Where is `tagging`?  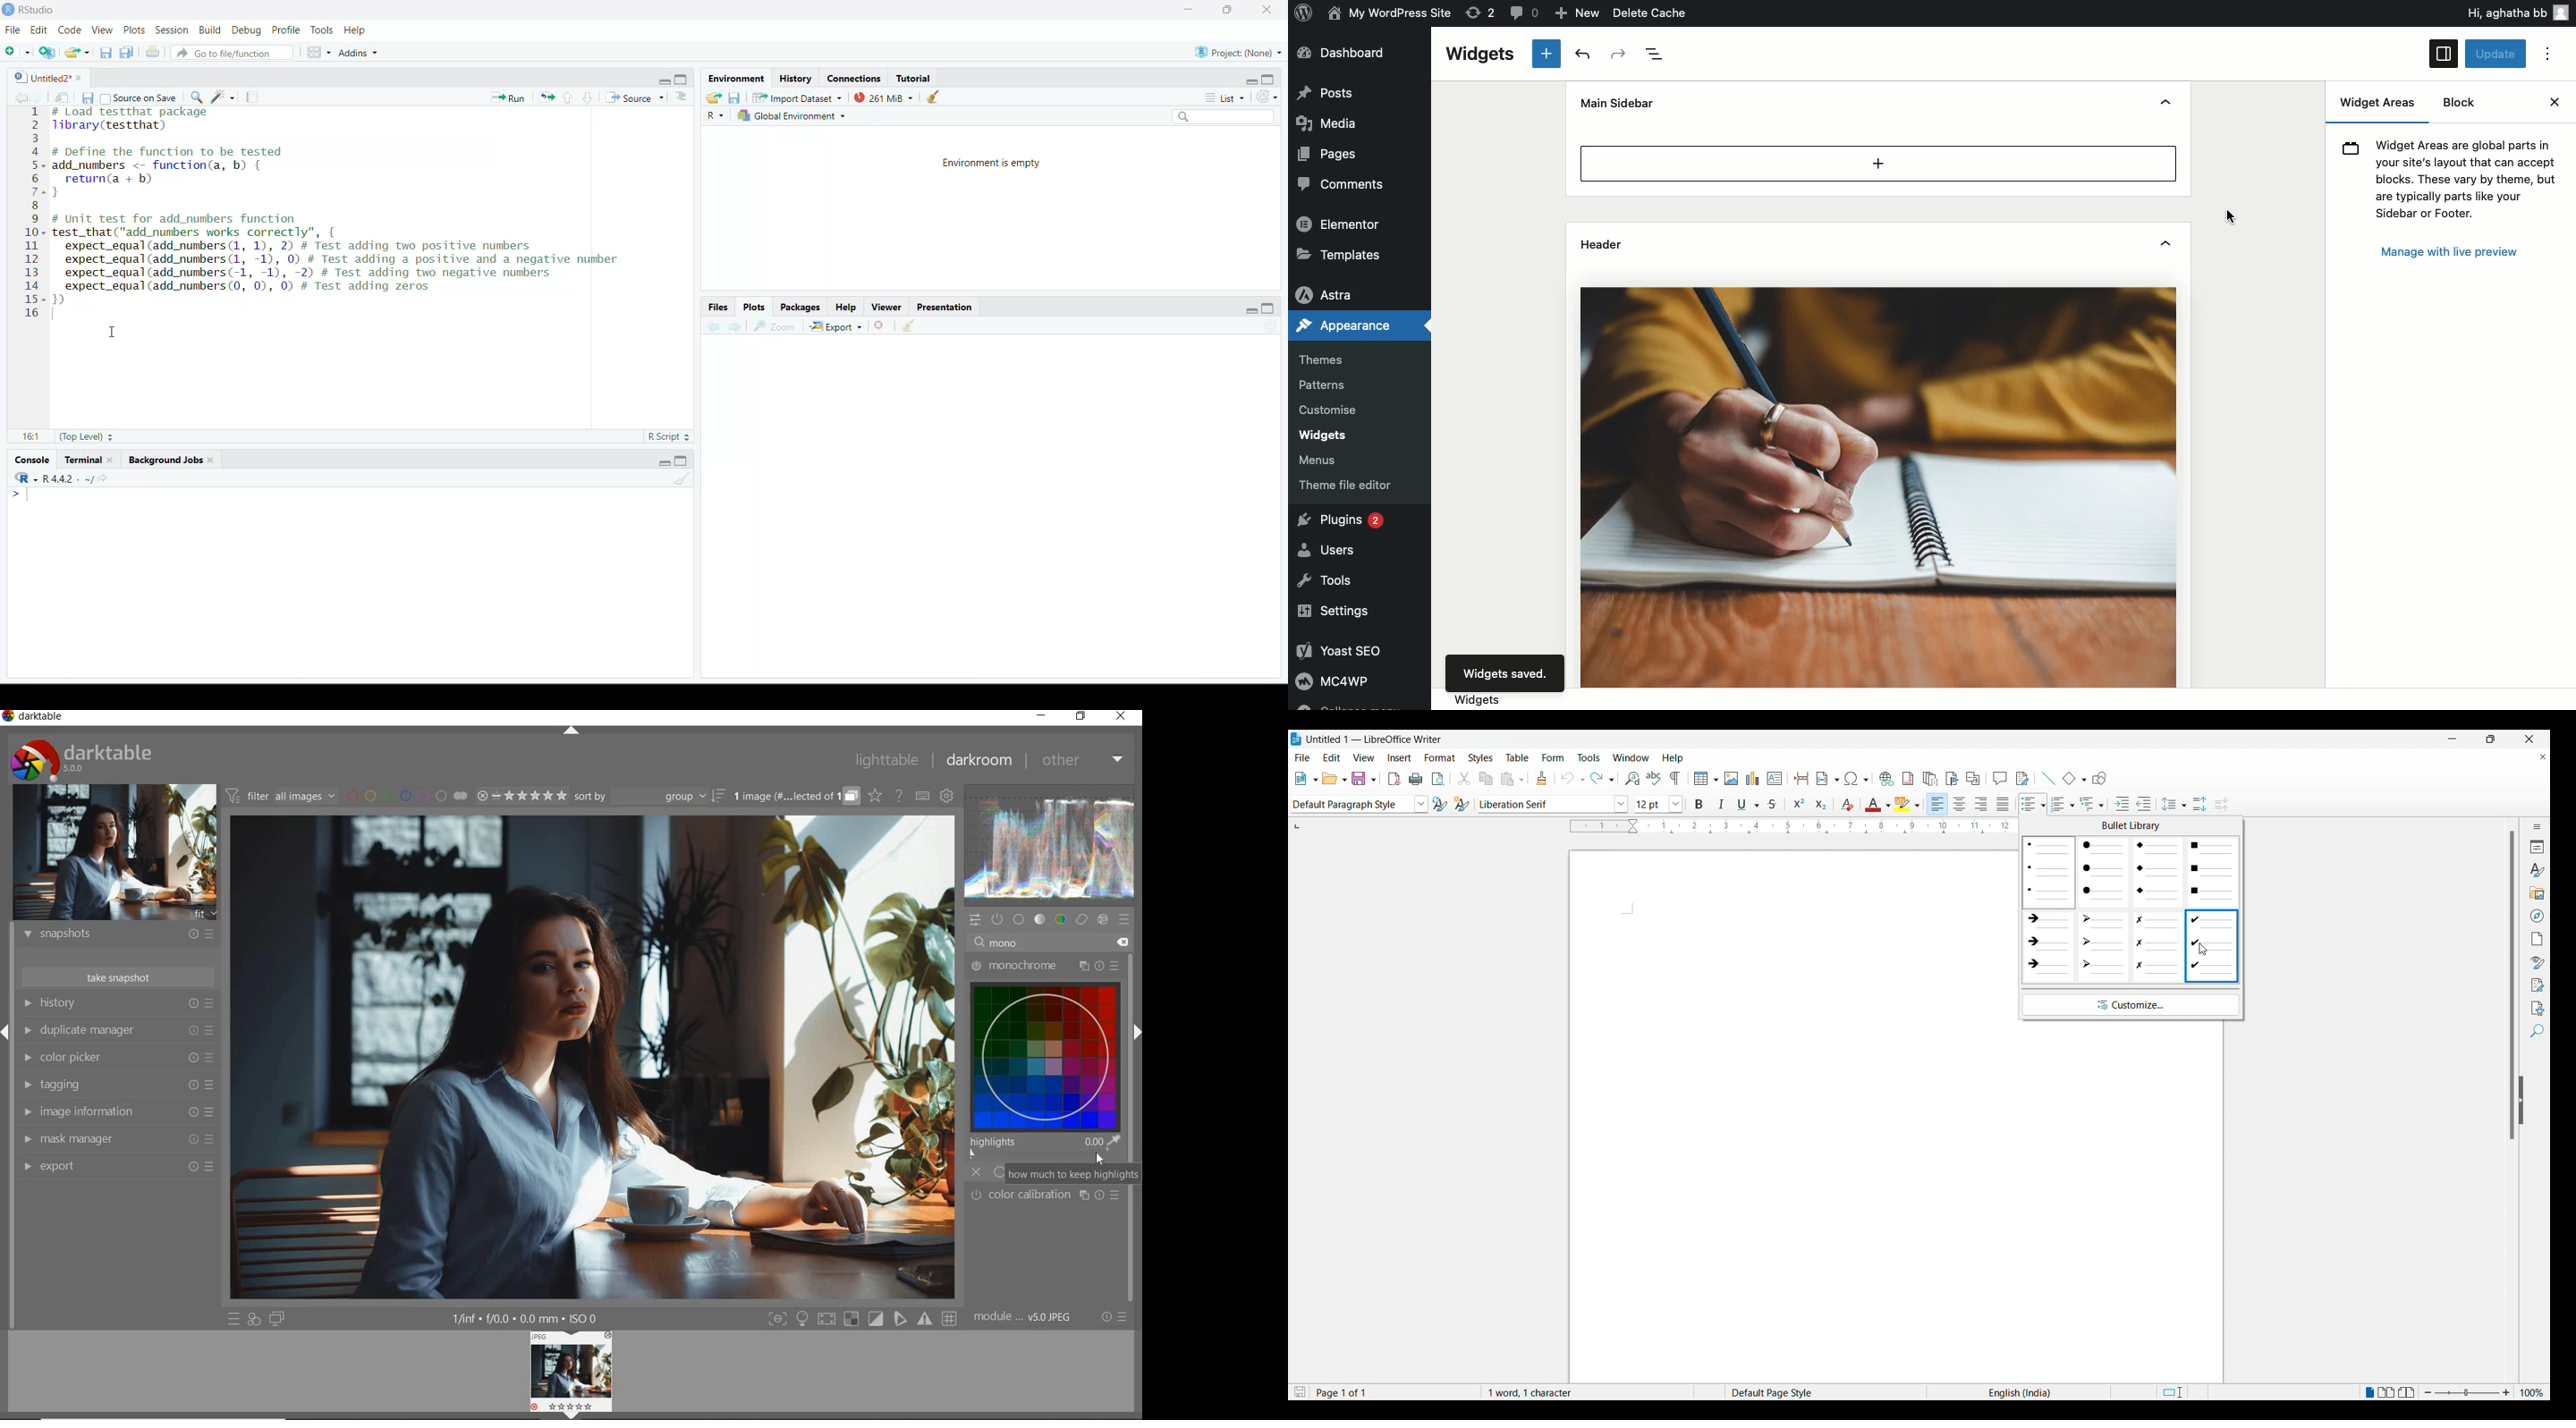 tagging is located at coordinates (115, 1084).